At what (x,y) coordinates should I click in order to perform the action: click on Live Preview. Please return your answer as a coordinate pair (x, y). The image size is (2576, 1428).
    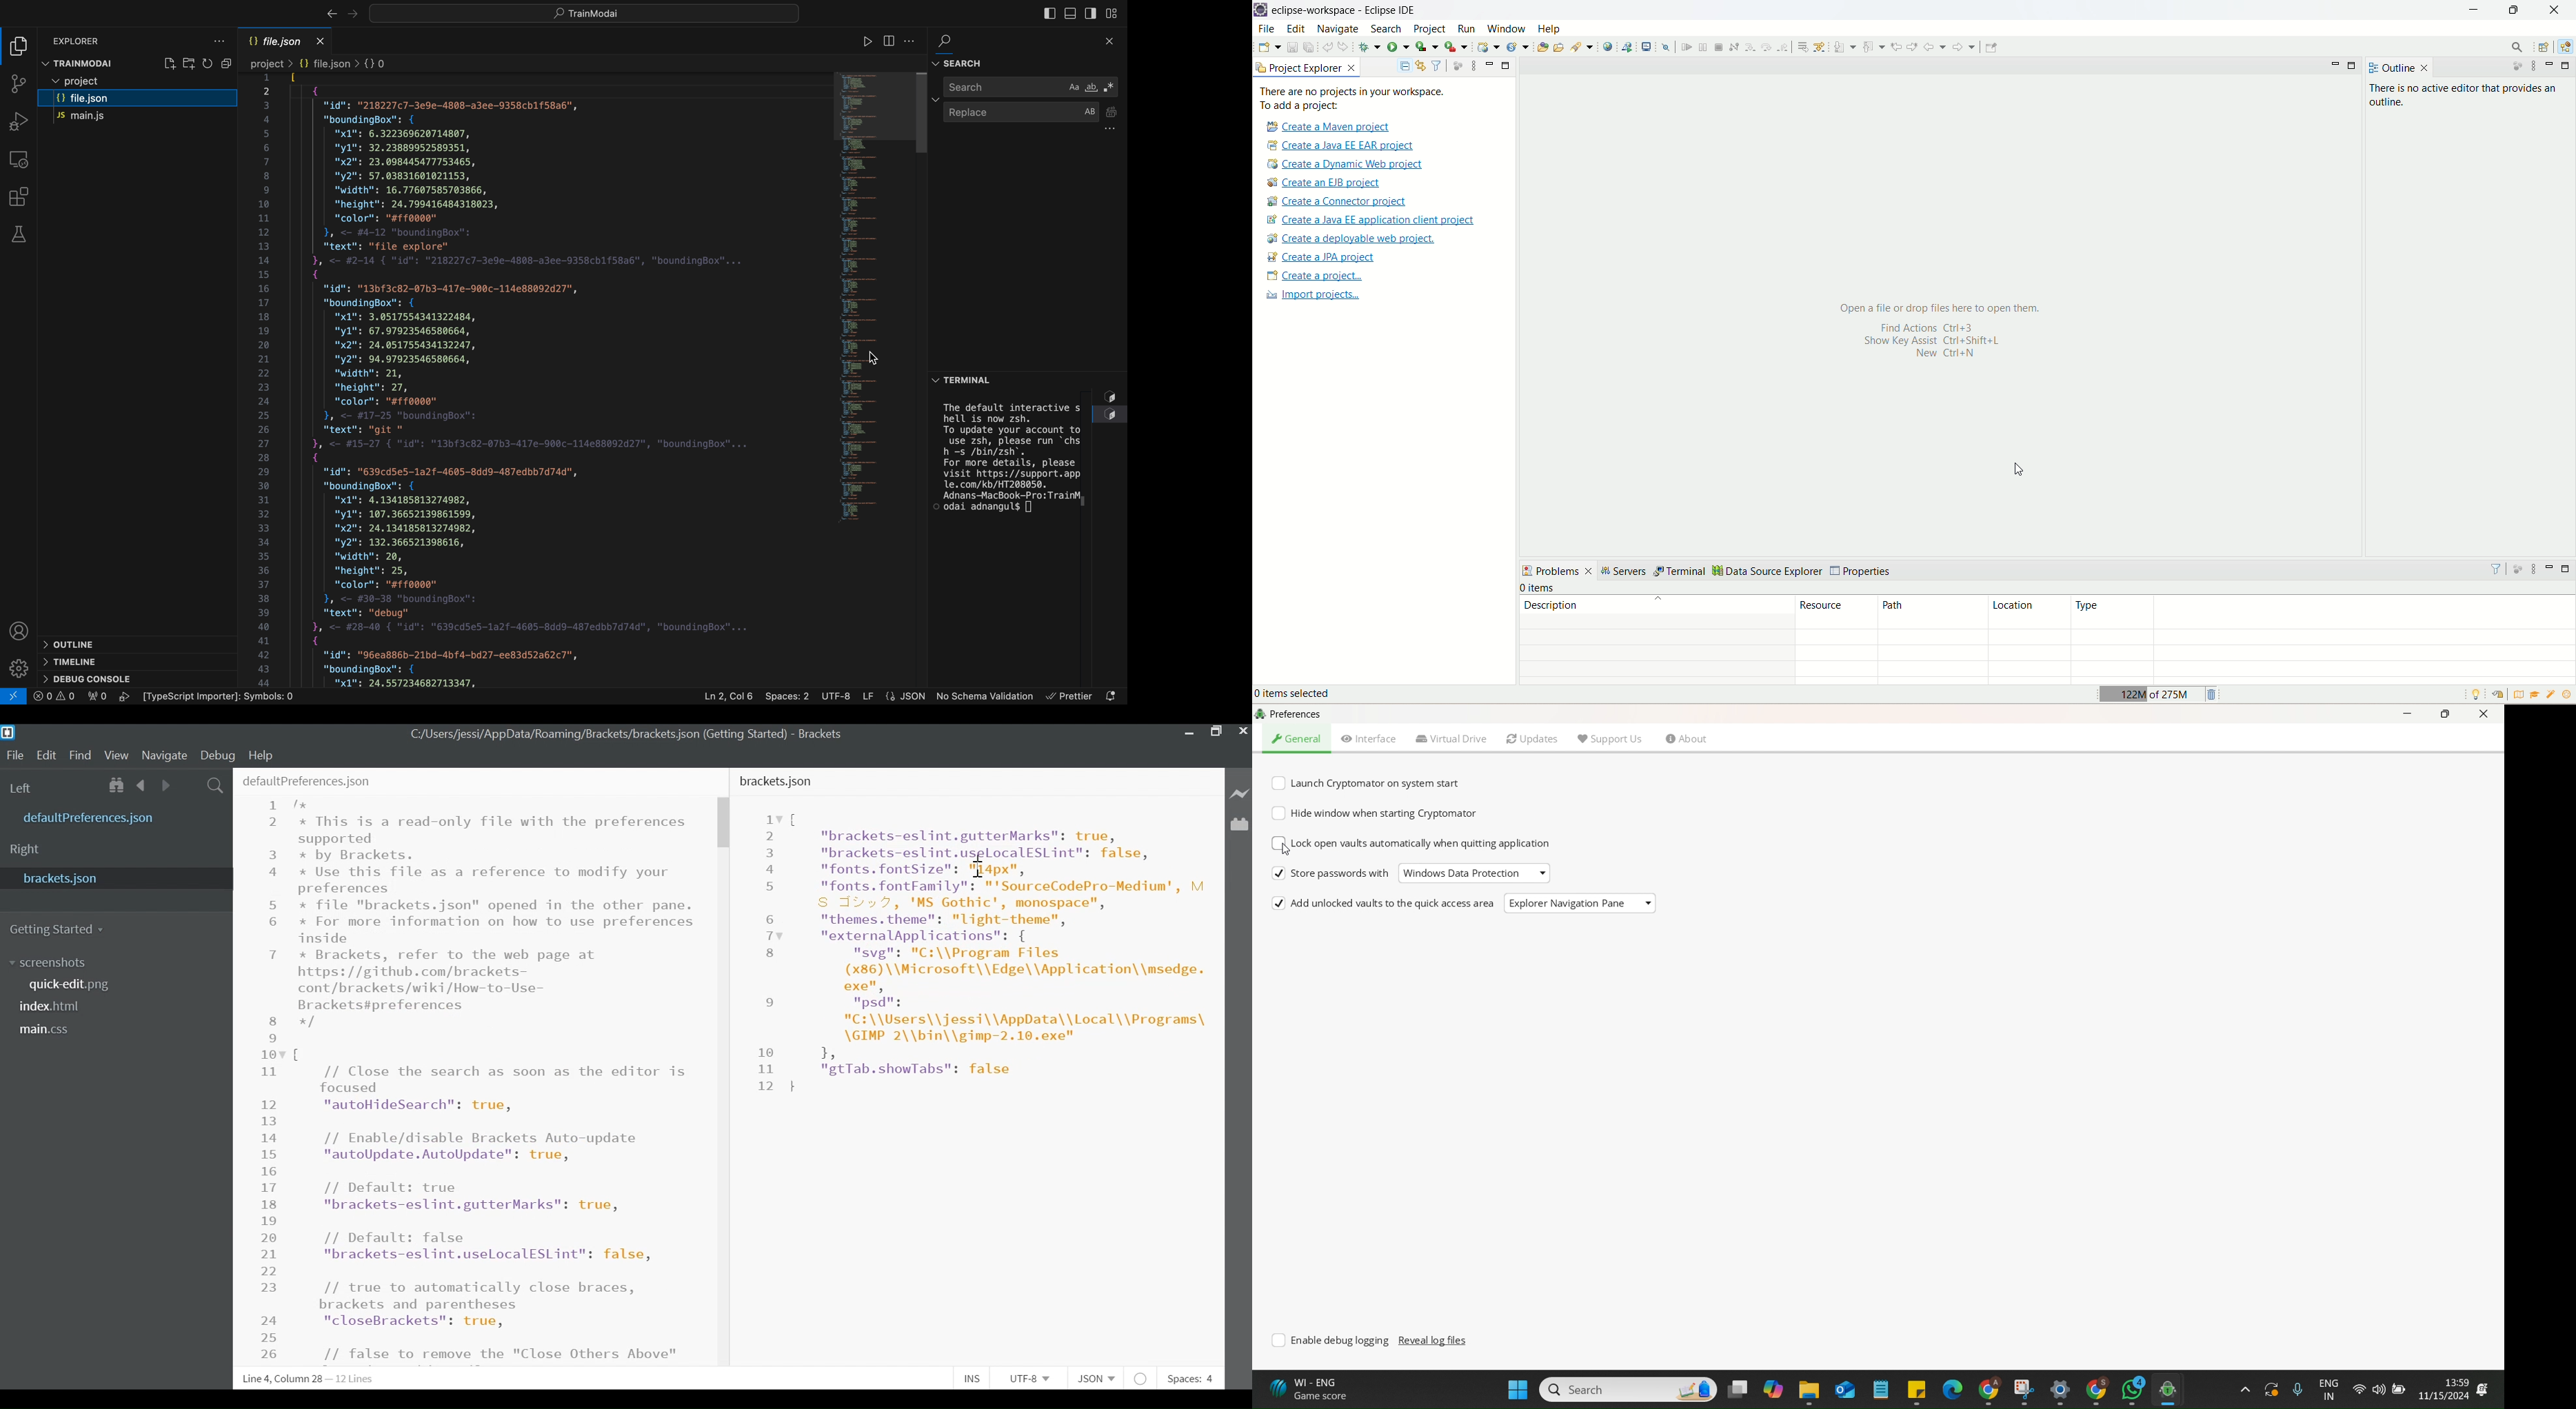
    Looking at the image, I should click on (1240, 795).